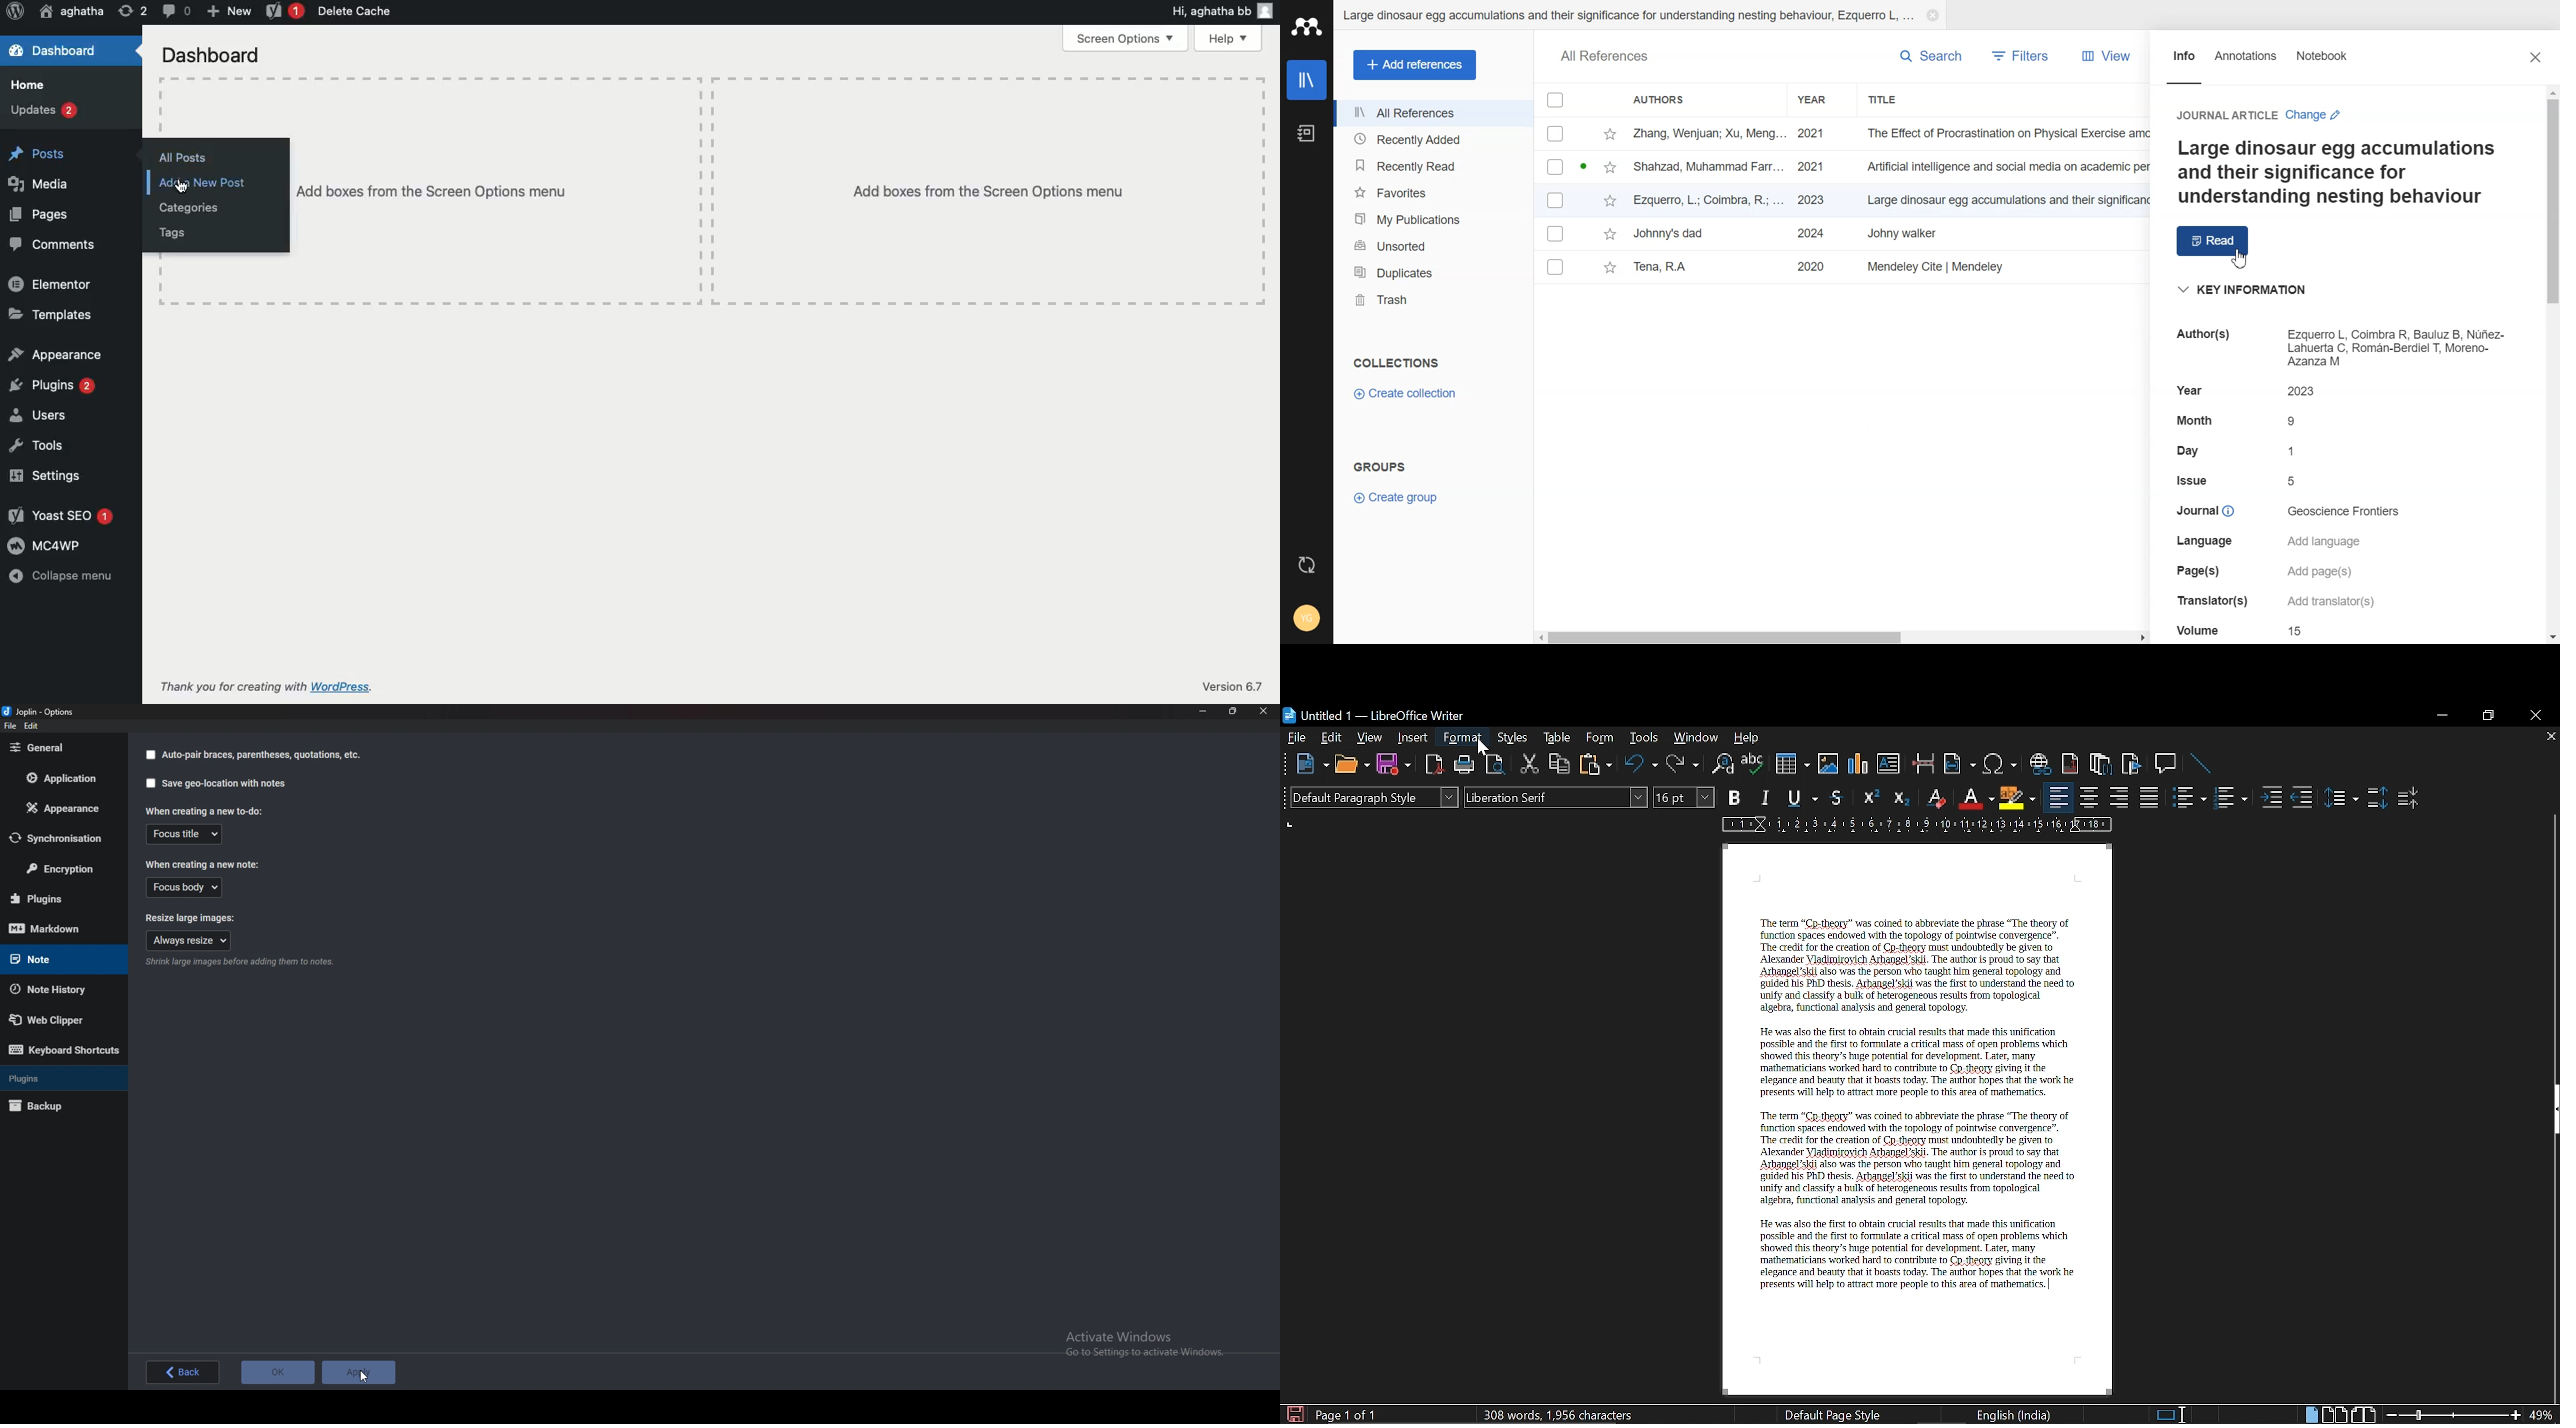 The height and width of the screenshot is (1428, 2576). Describe the element at coordinates (1933, 17) in the screenshot. I see `Close folder` at that location.